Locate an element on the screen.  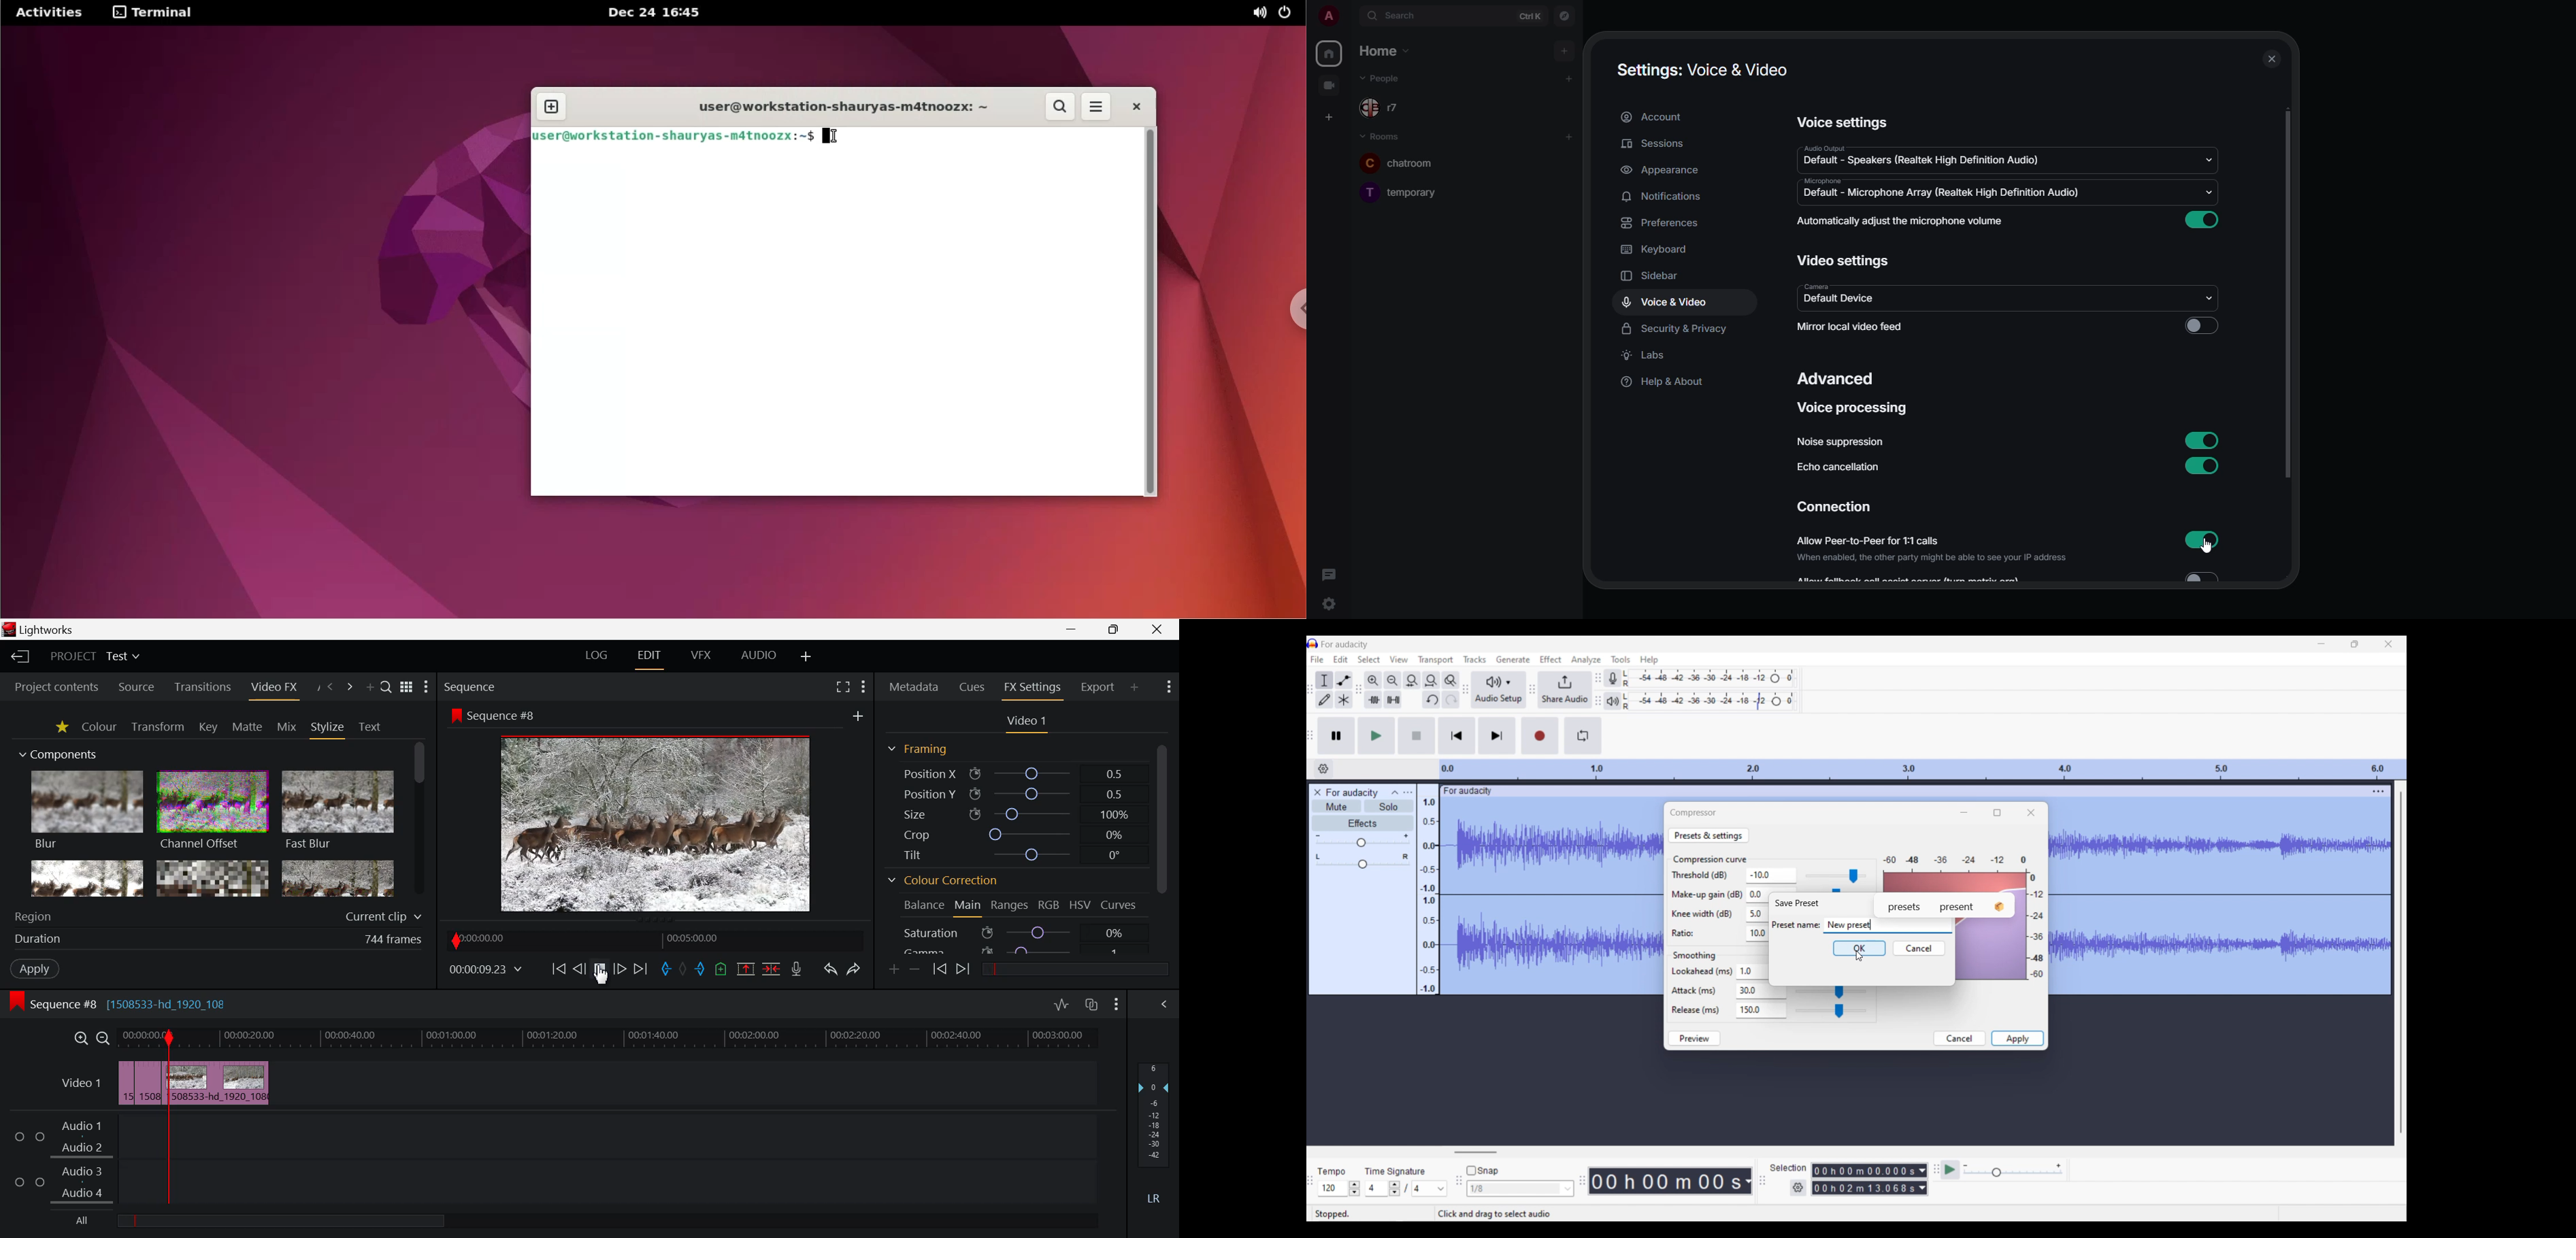
Mute is located at coordinates (1336, 806).